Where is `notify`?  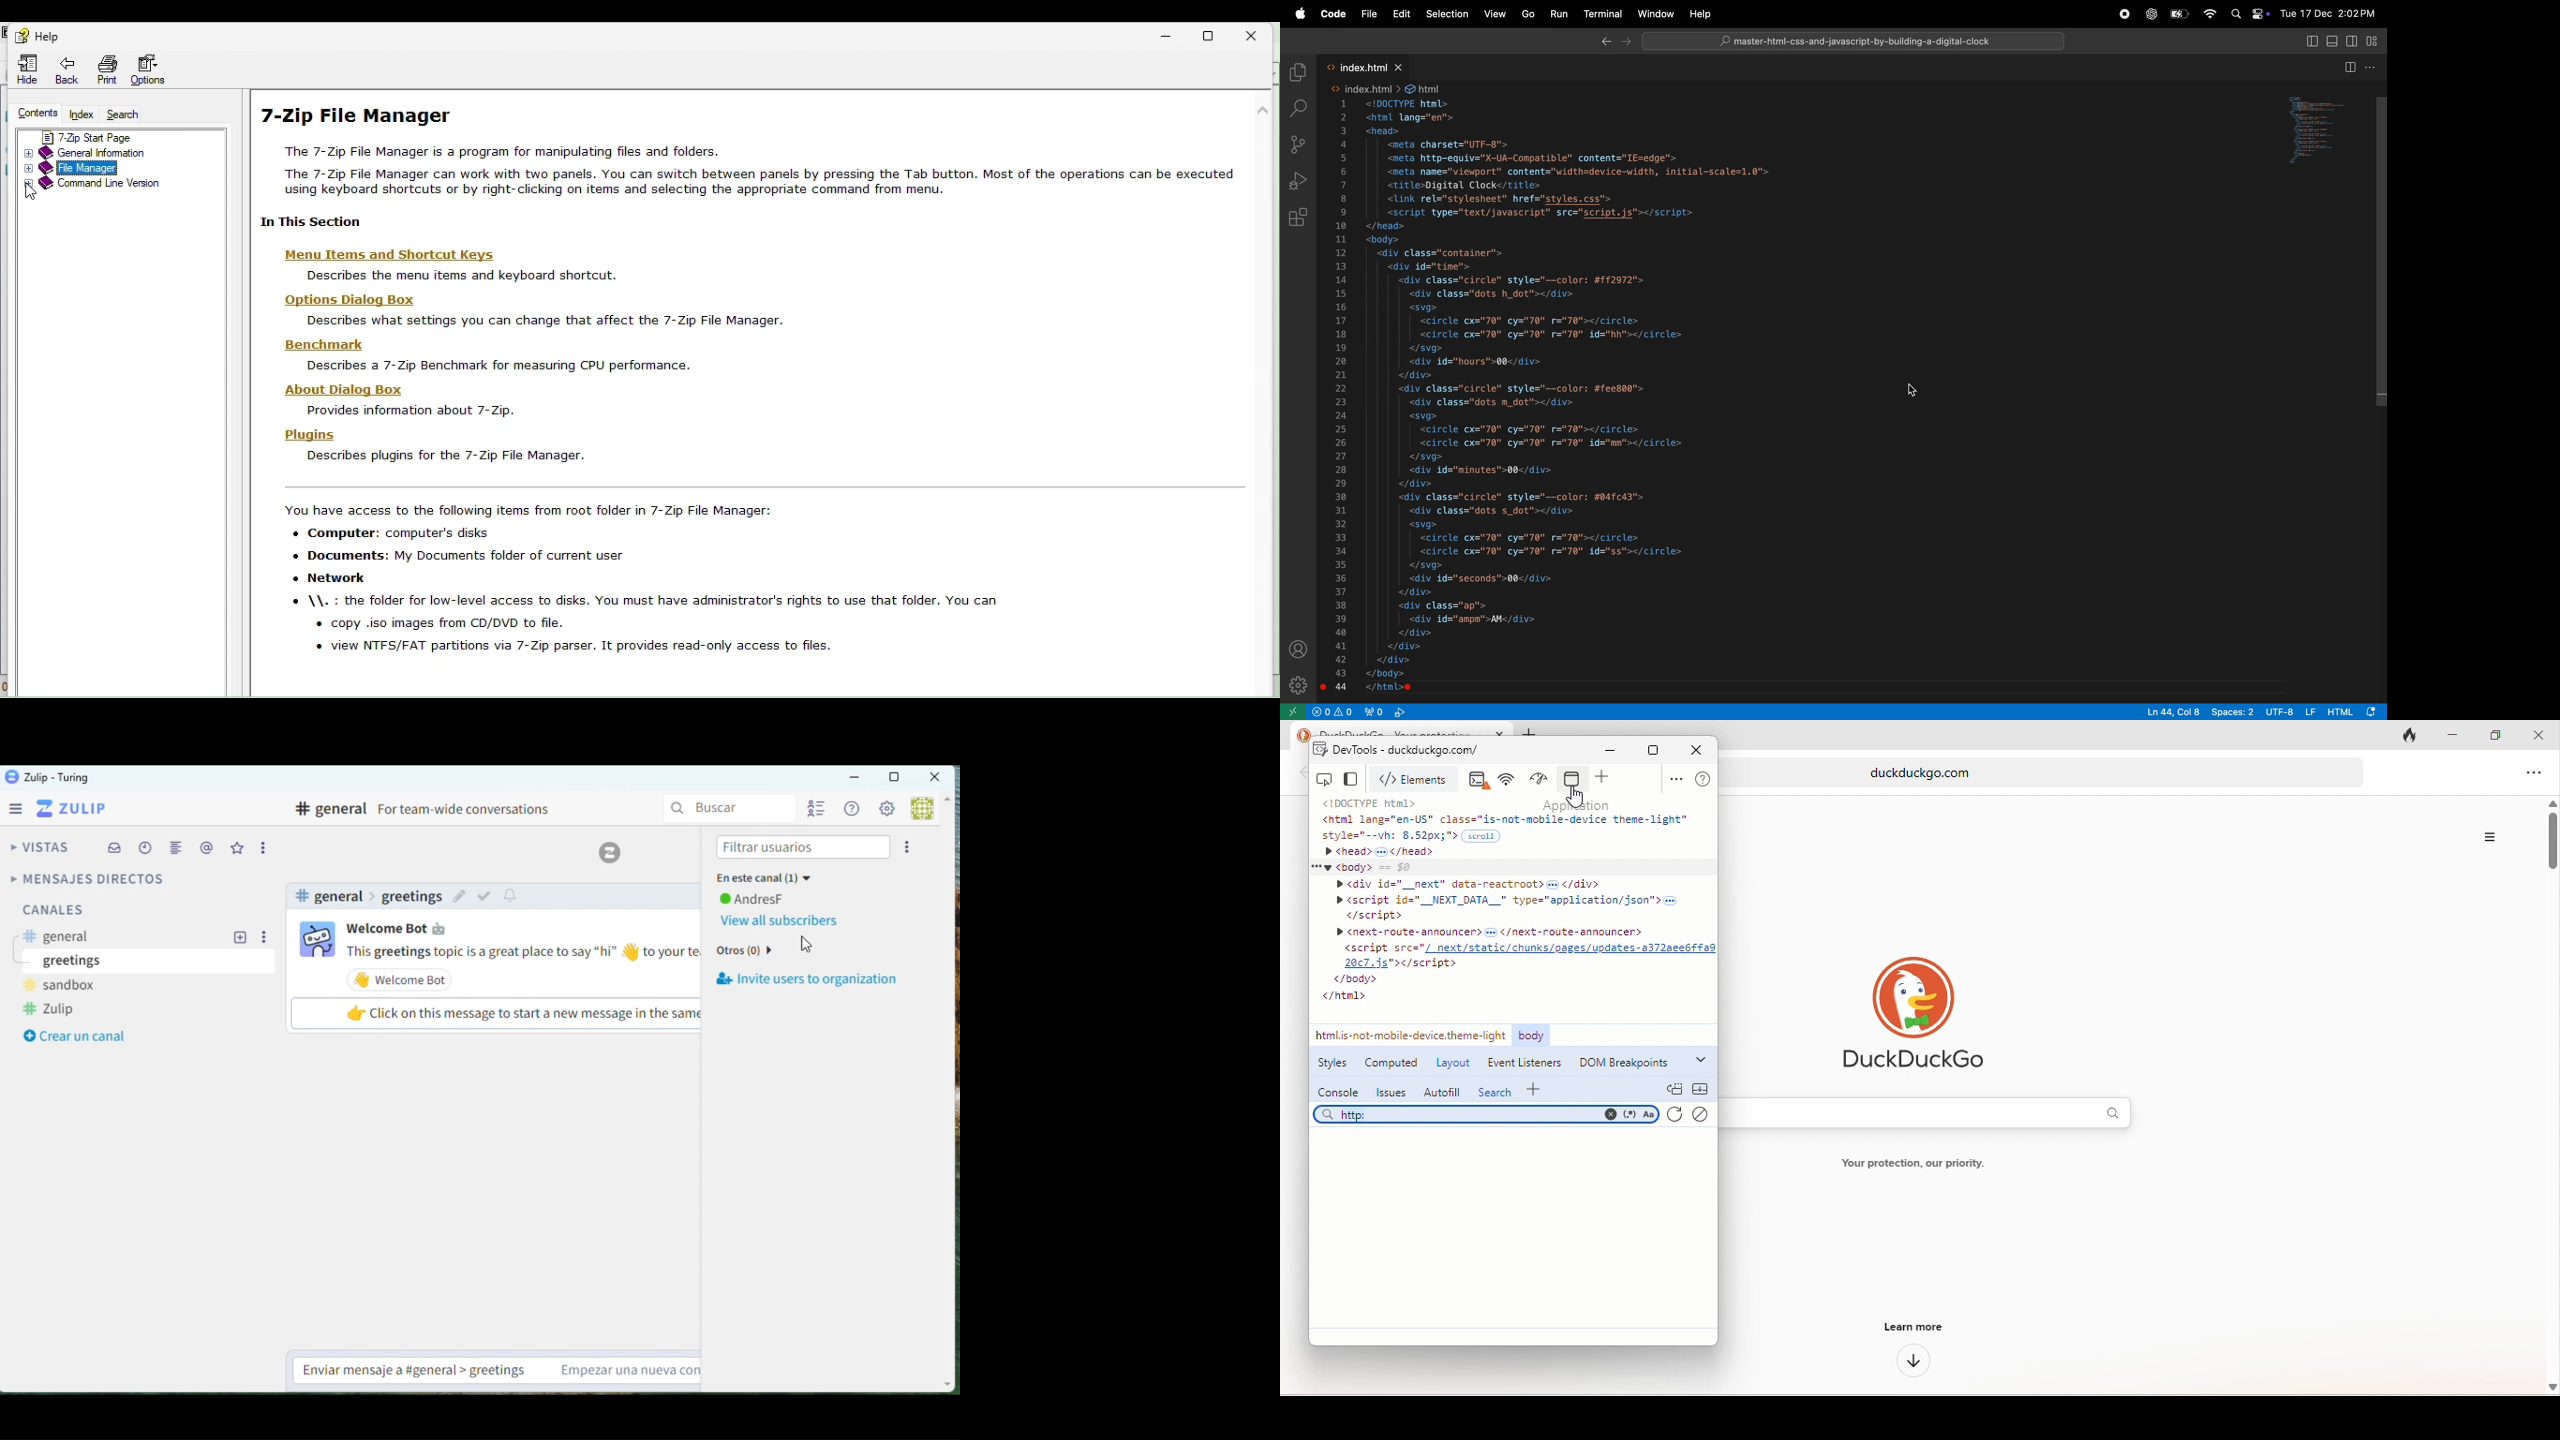
notify is located at coordinates (513, 893).